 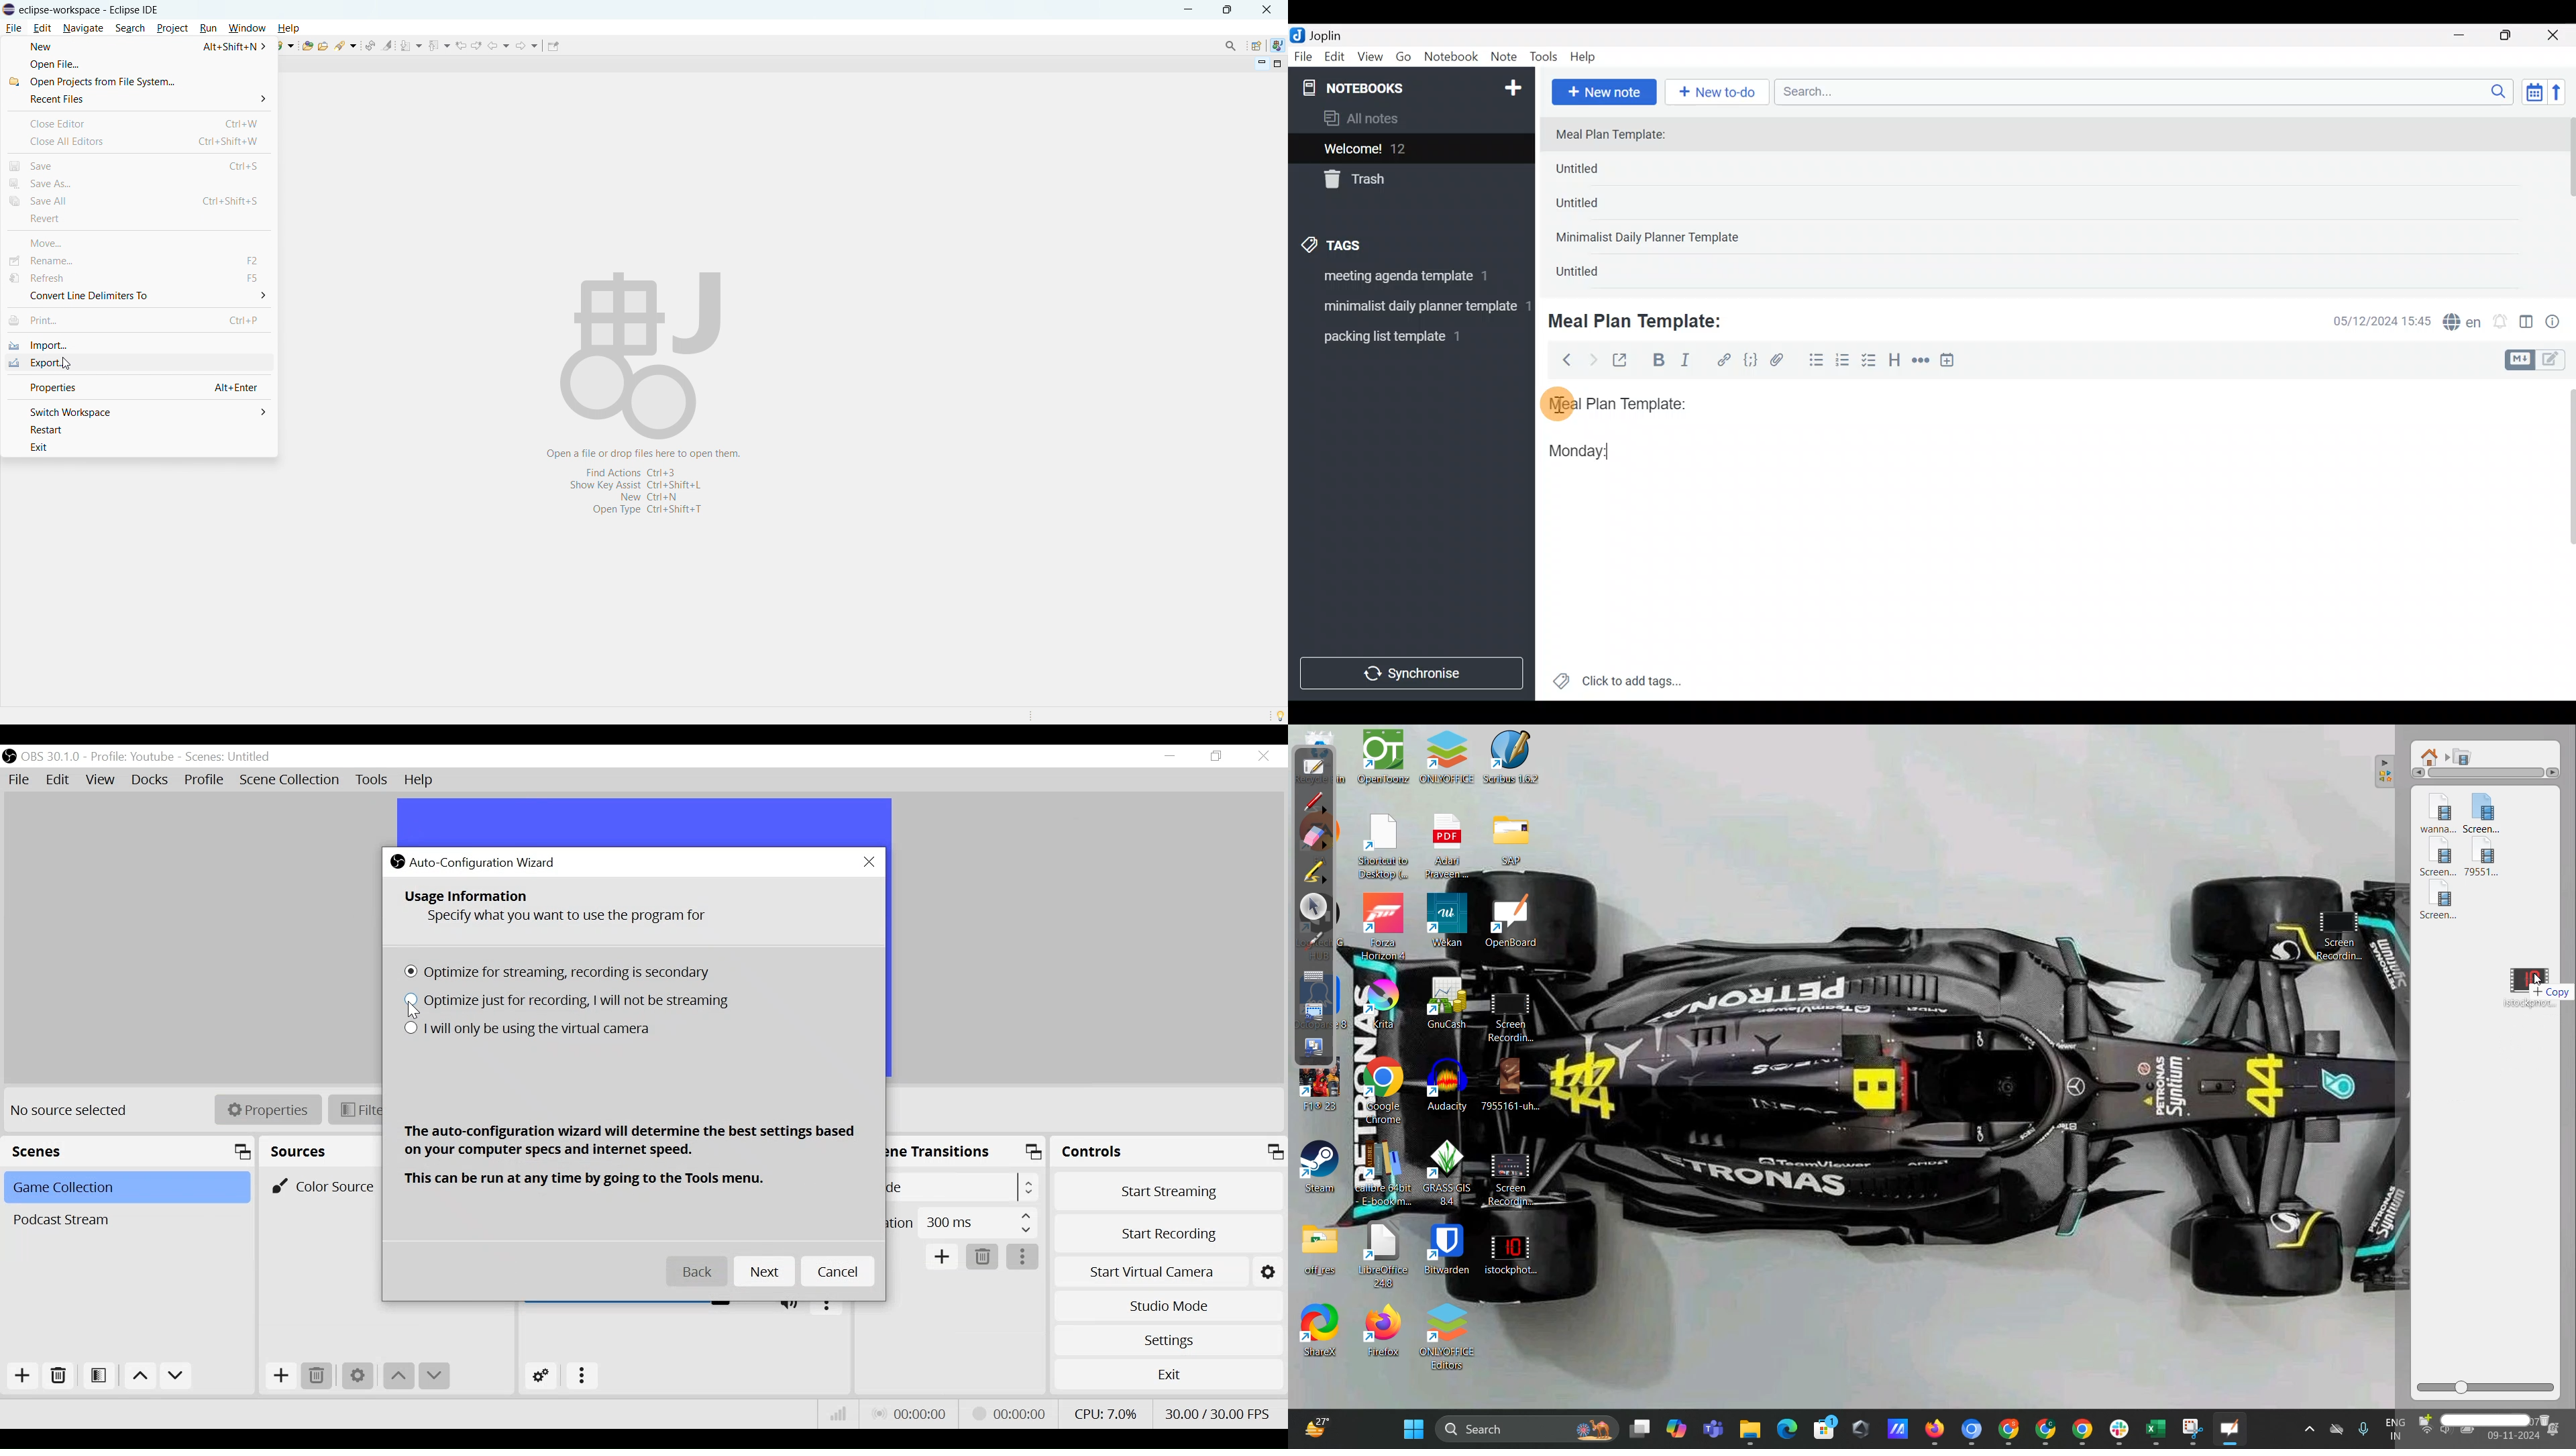 I want to click on Bitrate, so click(x=839, y=1414).